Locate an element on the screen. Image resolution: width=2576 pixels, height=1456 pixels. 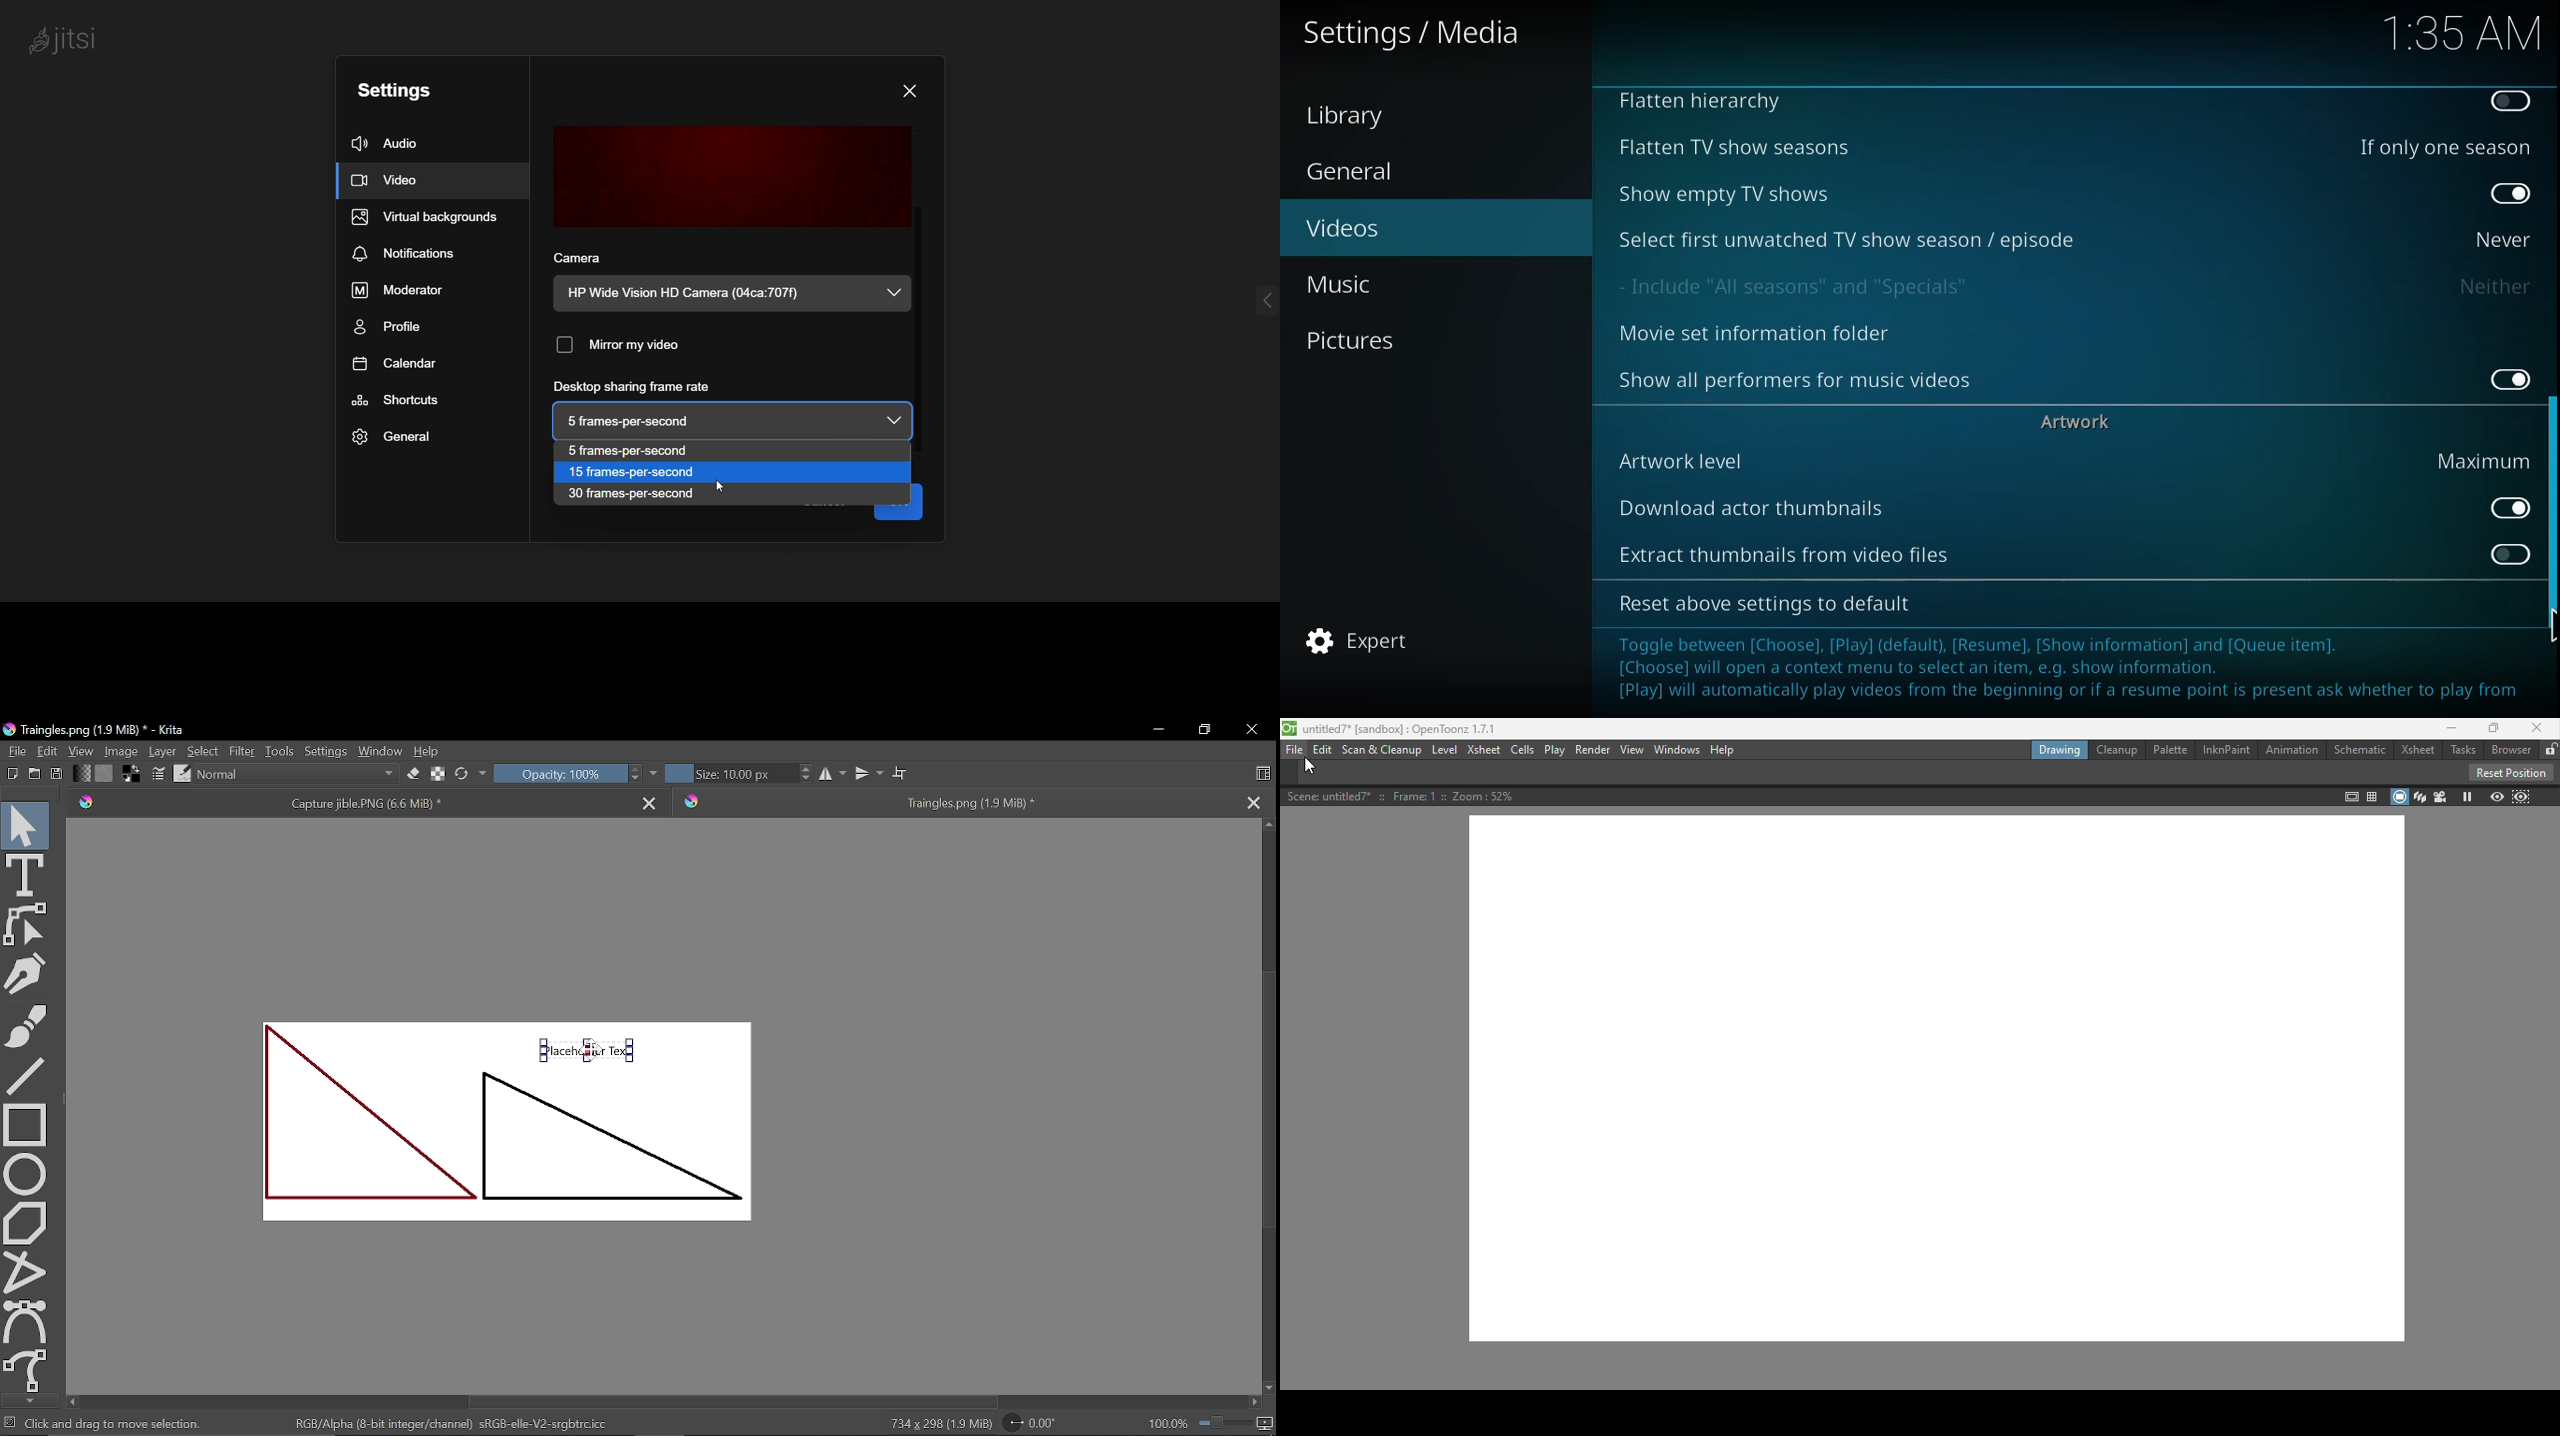
Level is located at coordinates (1444, 751).